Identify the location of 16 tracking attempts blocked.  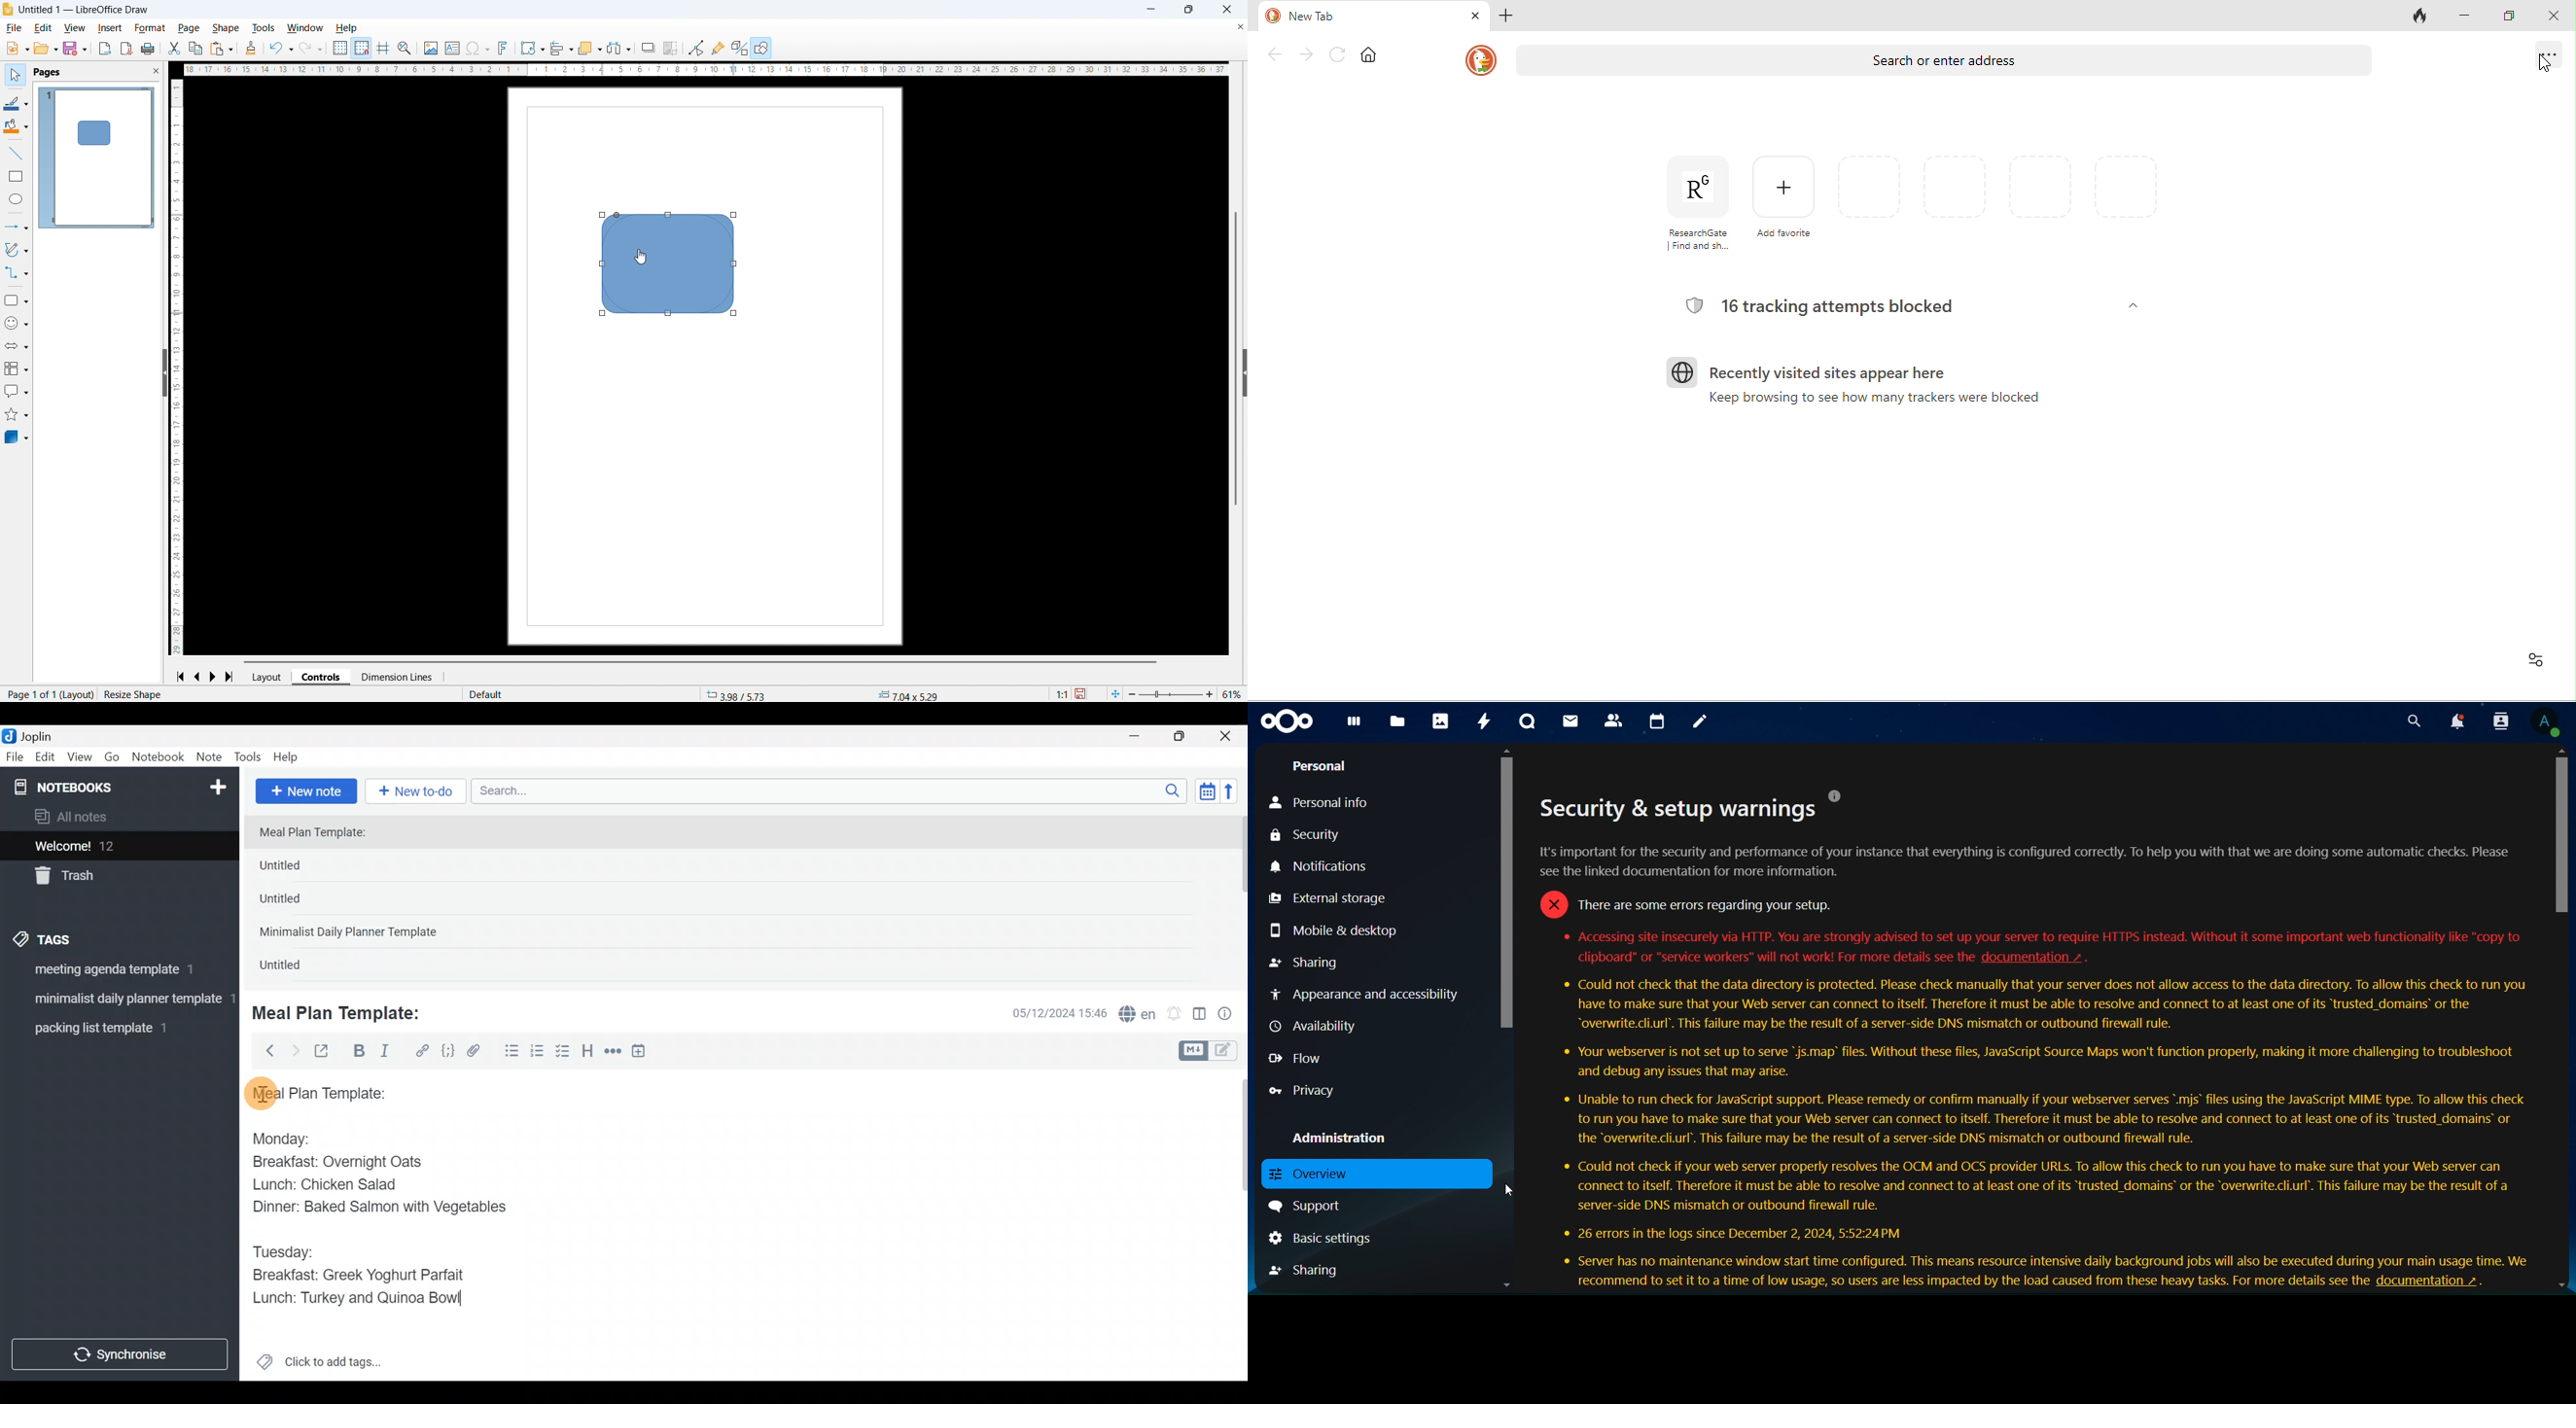
(1828, 306).